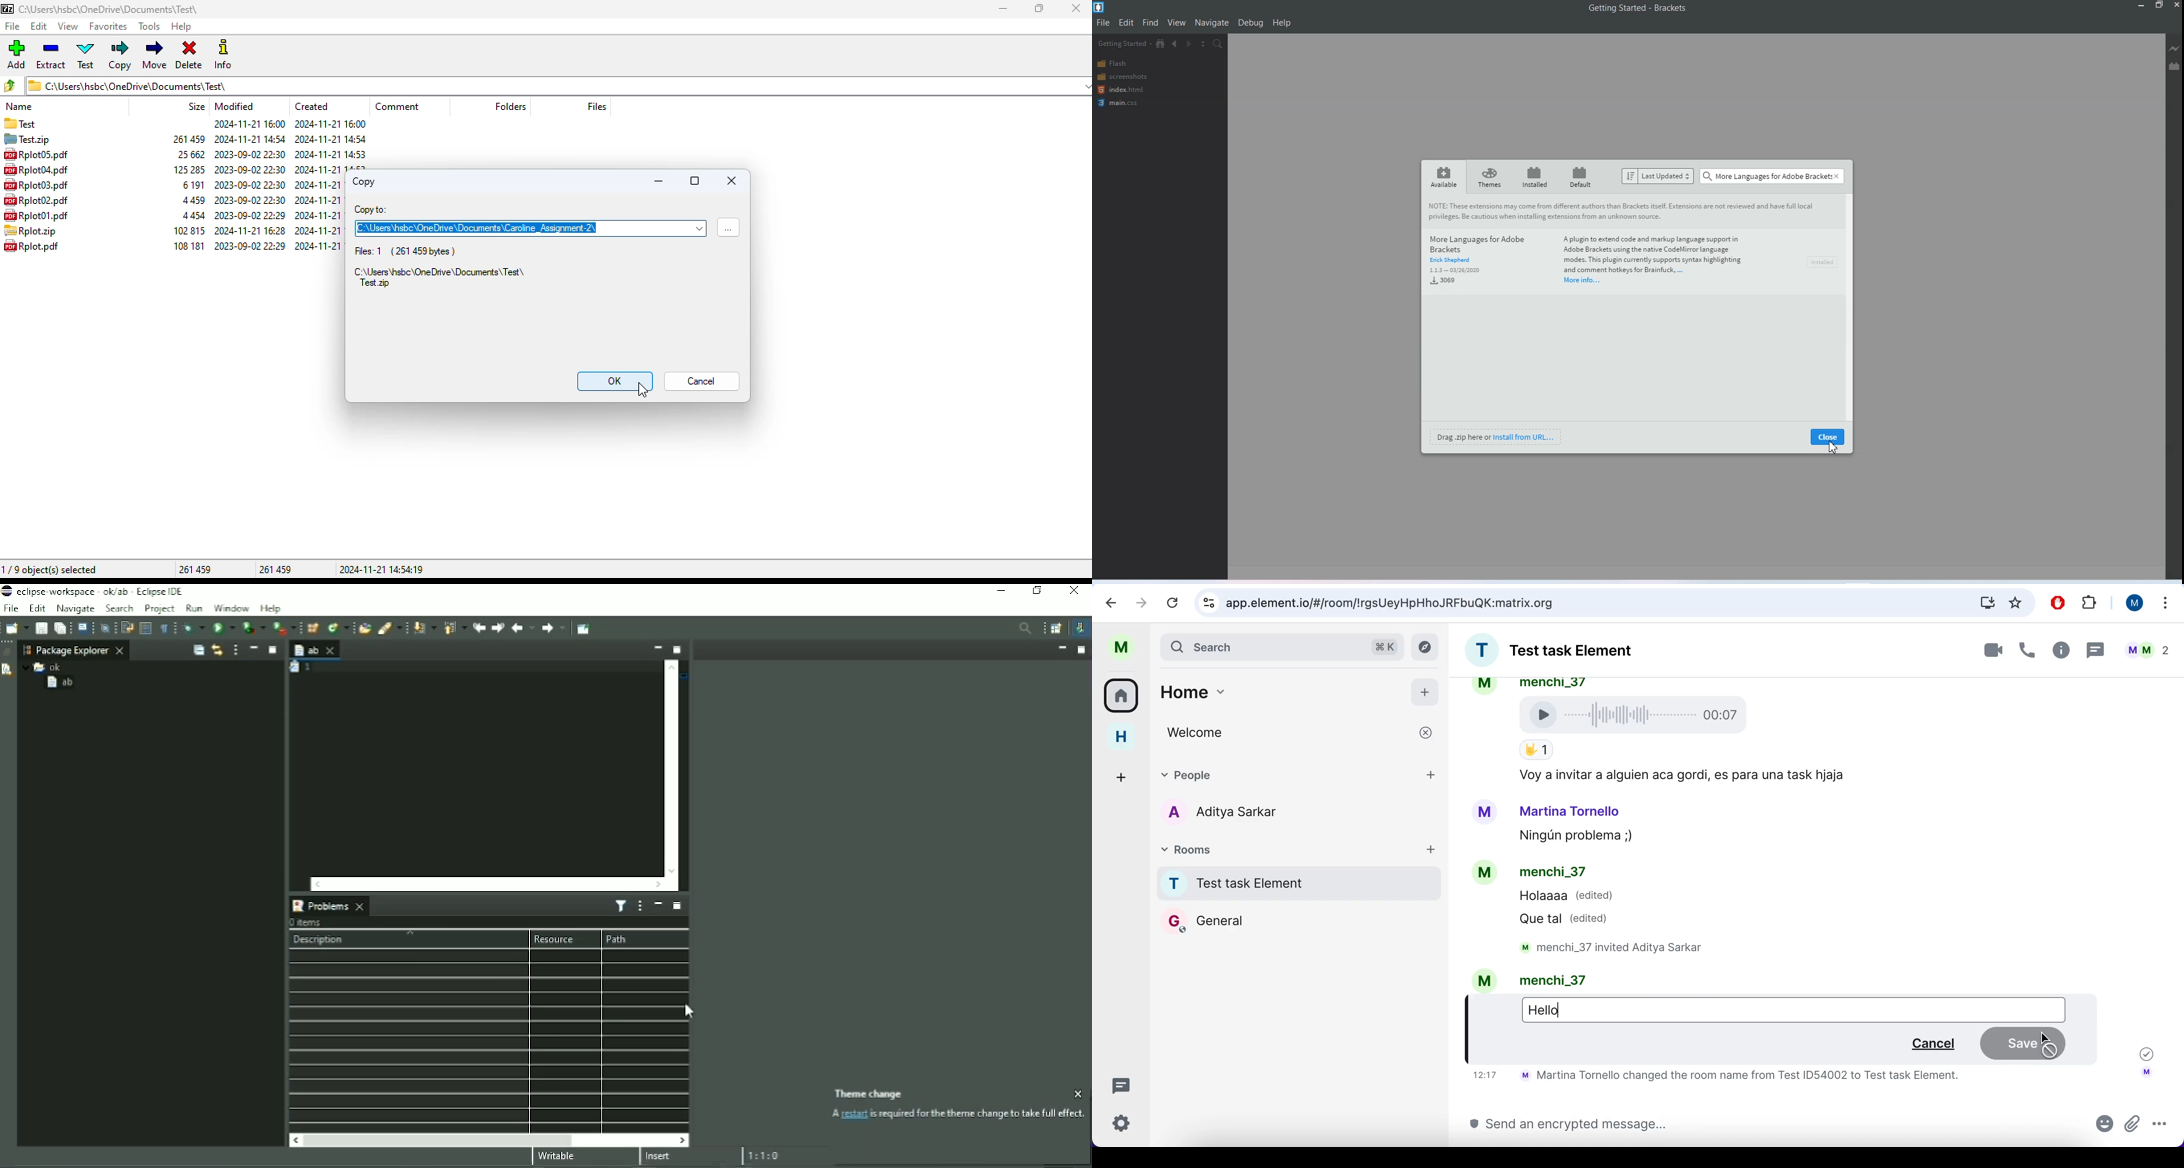  I want to click on Close, so click(1074, 592).